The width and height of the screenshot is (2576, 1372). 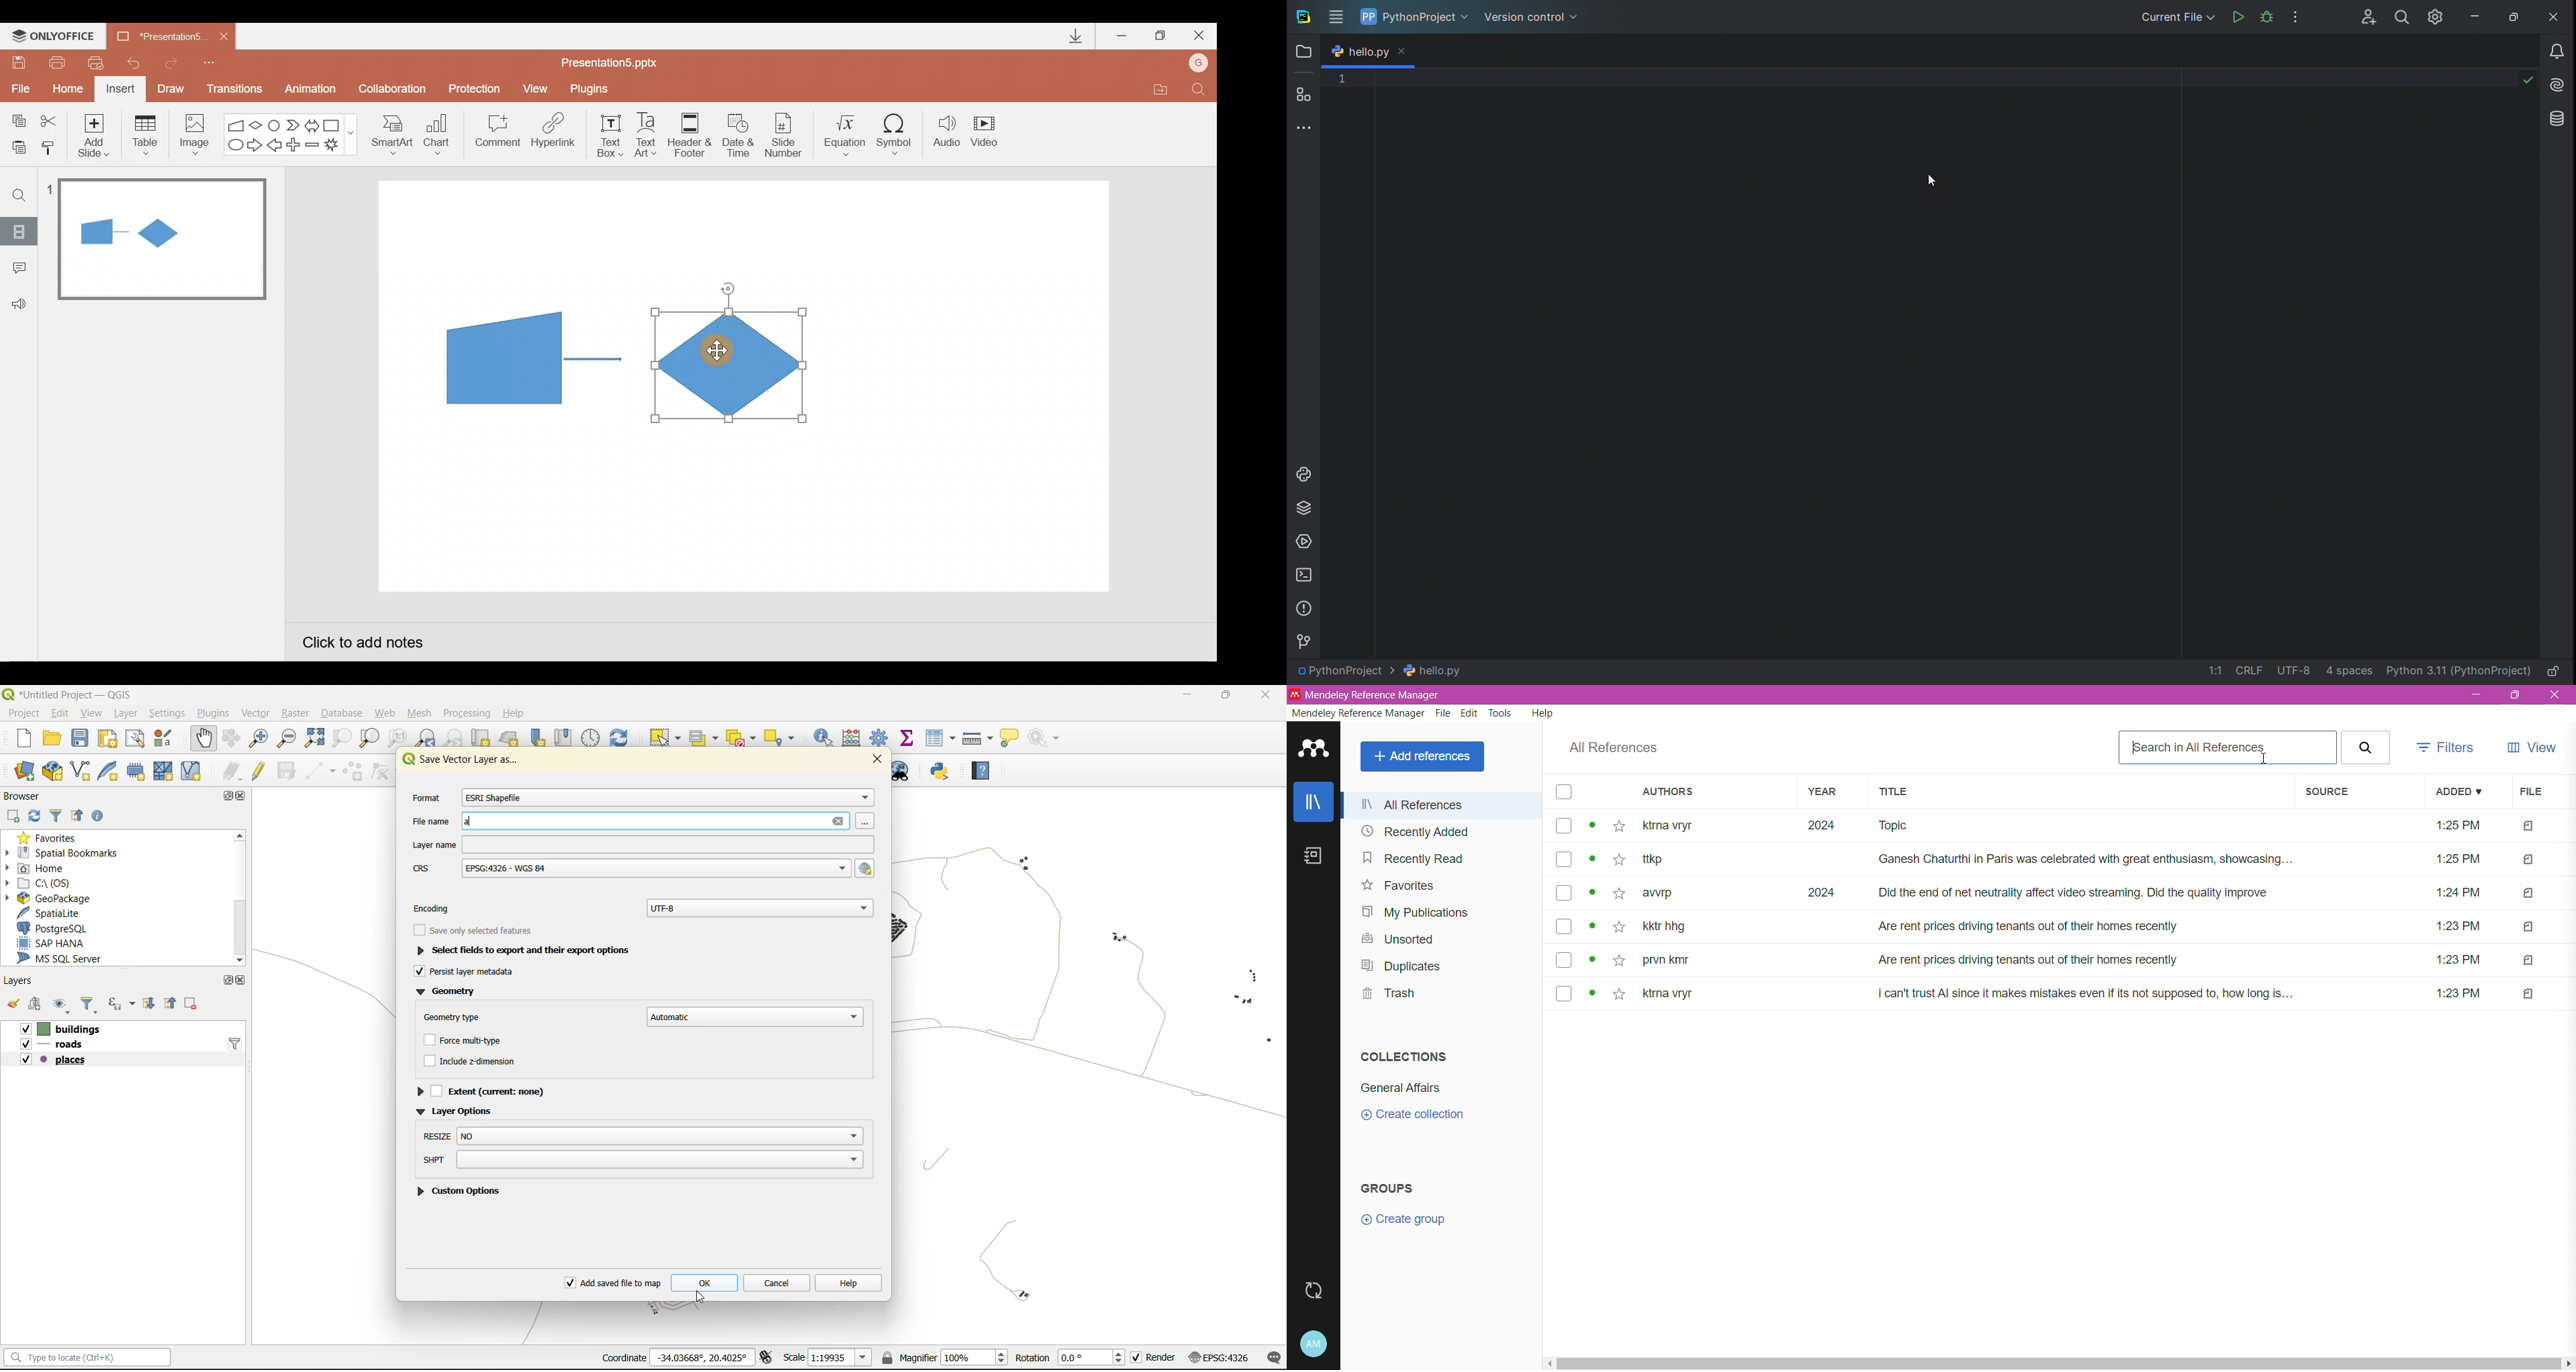 I want to click on processing, so click(x=467, y=710).